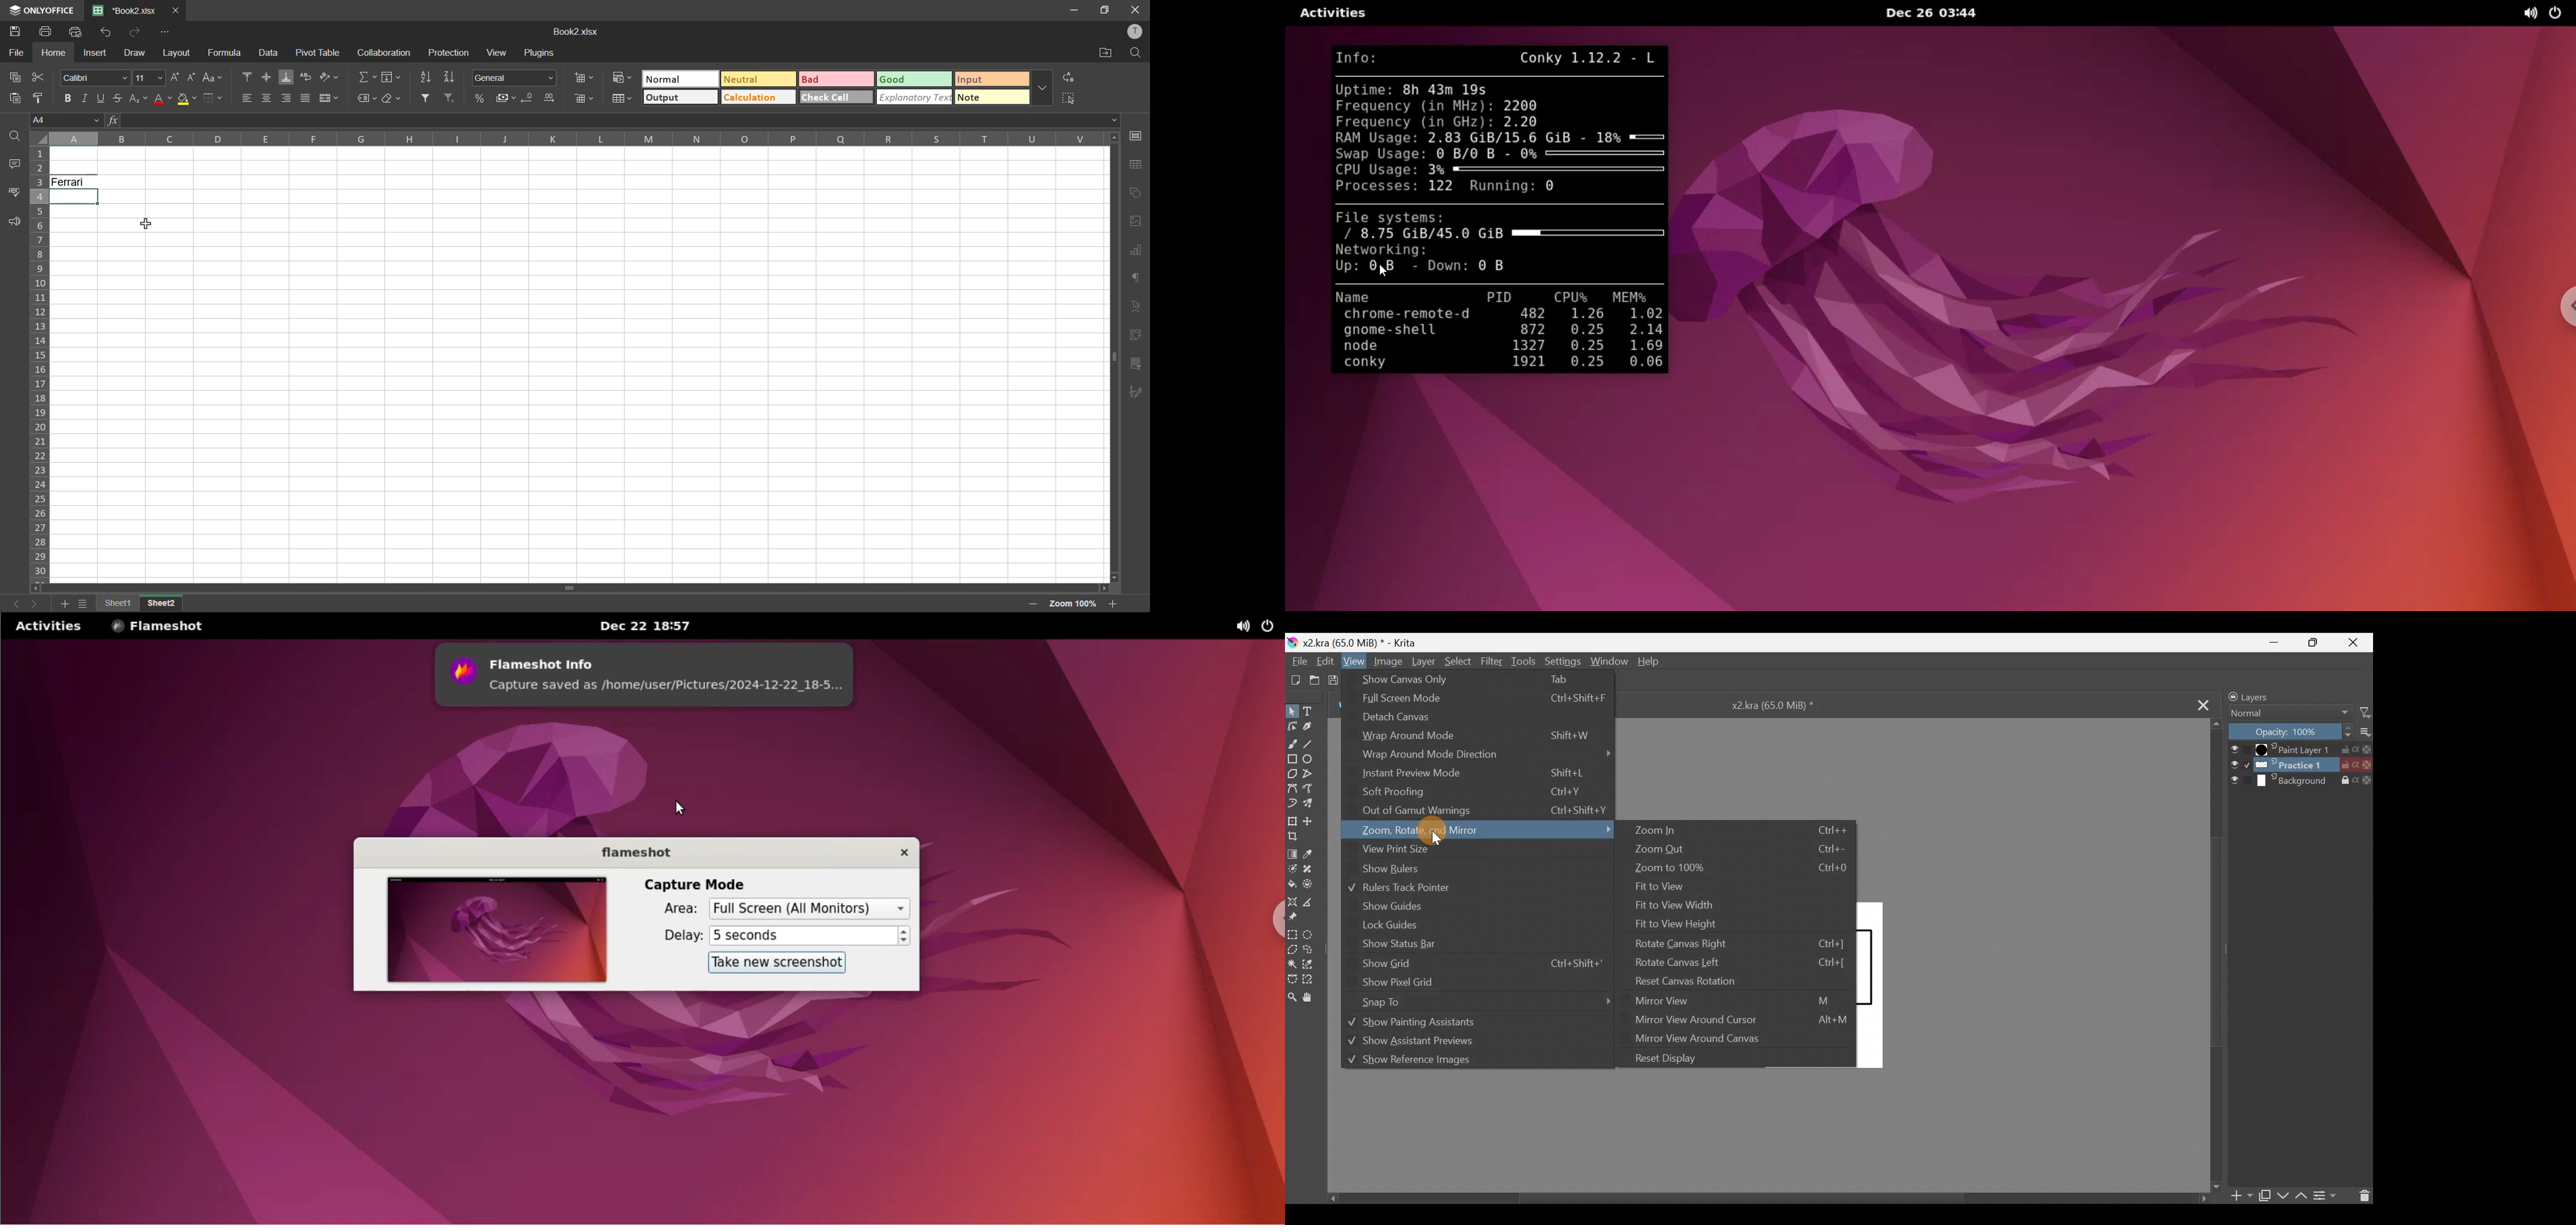  Describe the element at coordinates (1299, 661) in the screenshot. I see `File` at that location.